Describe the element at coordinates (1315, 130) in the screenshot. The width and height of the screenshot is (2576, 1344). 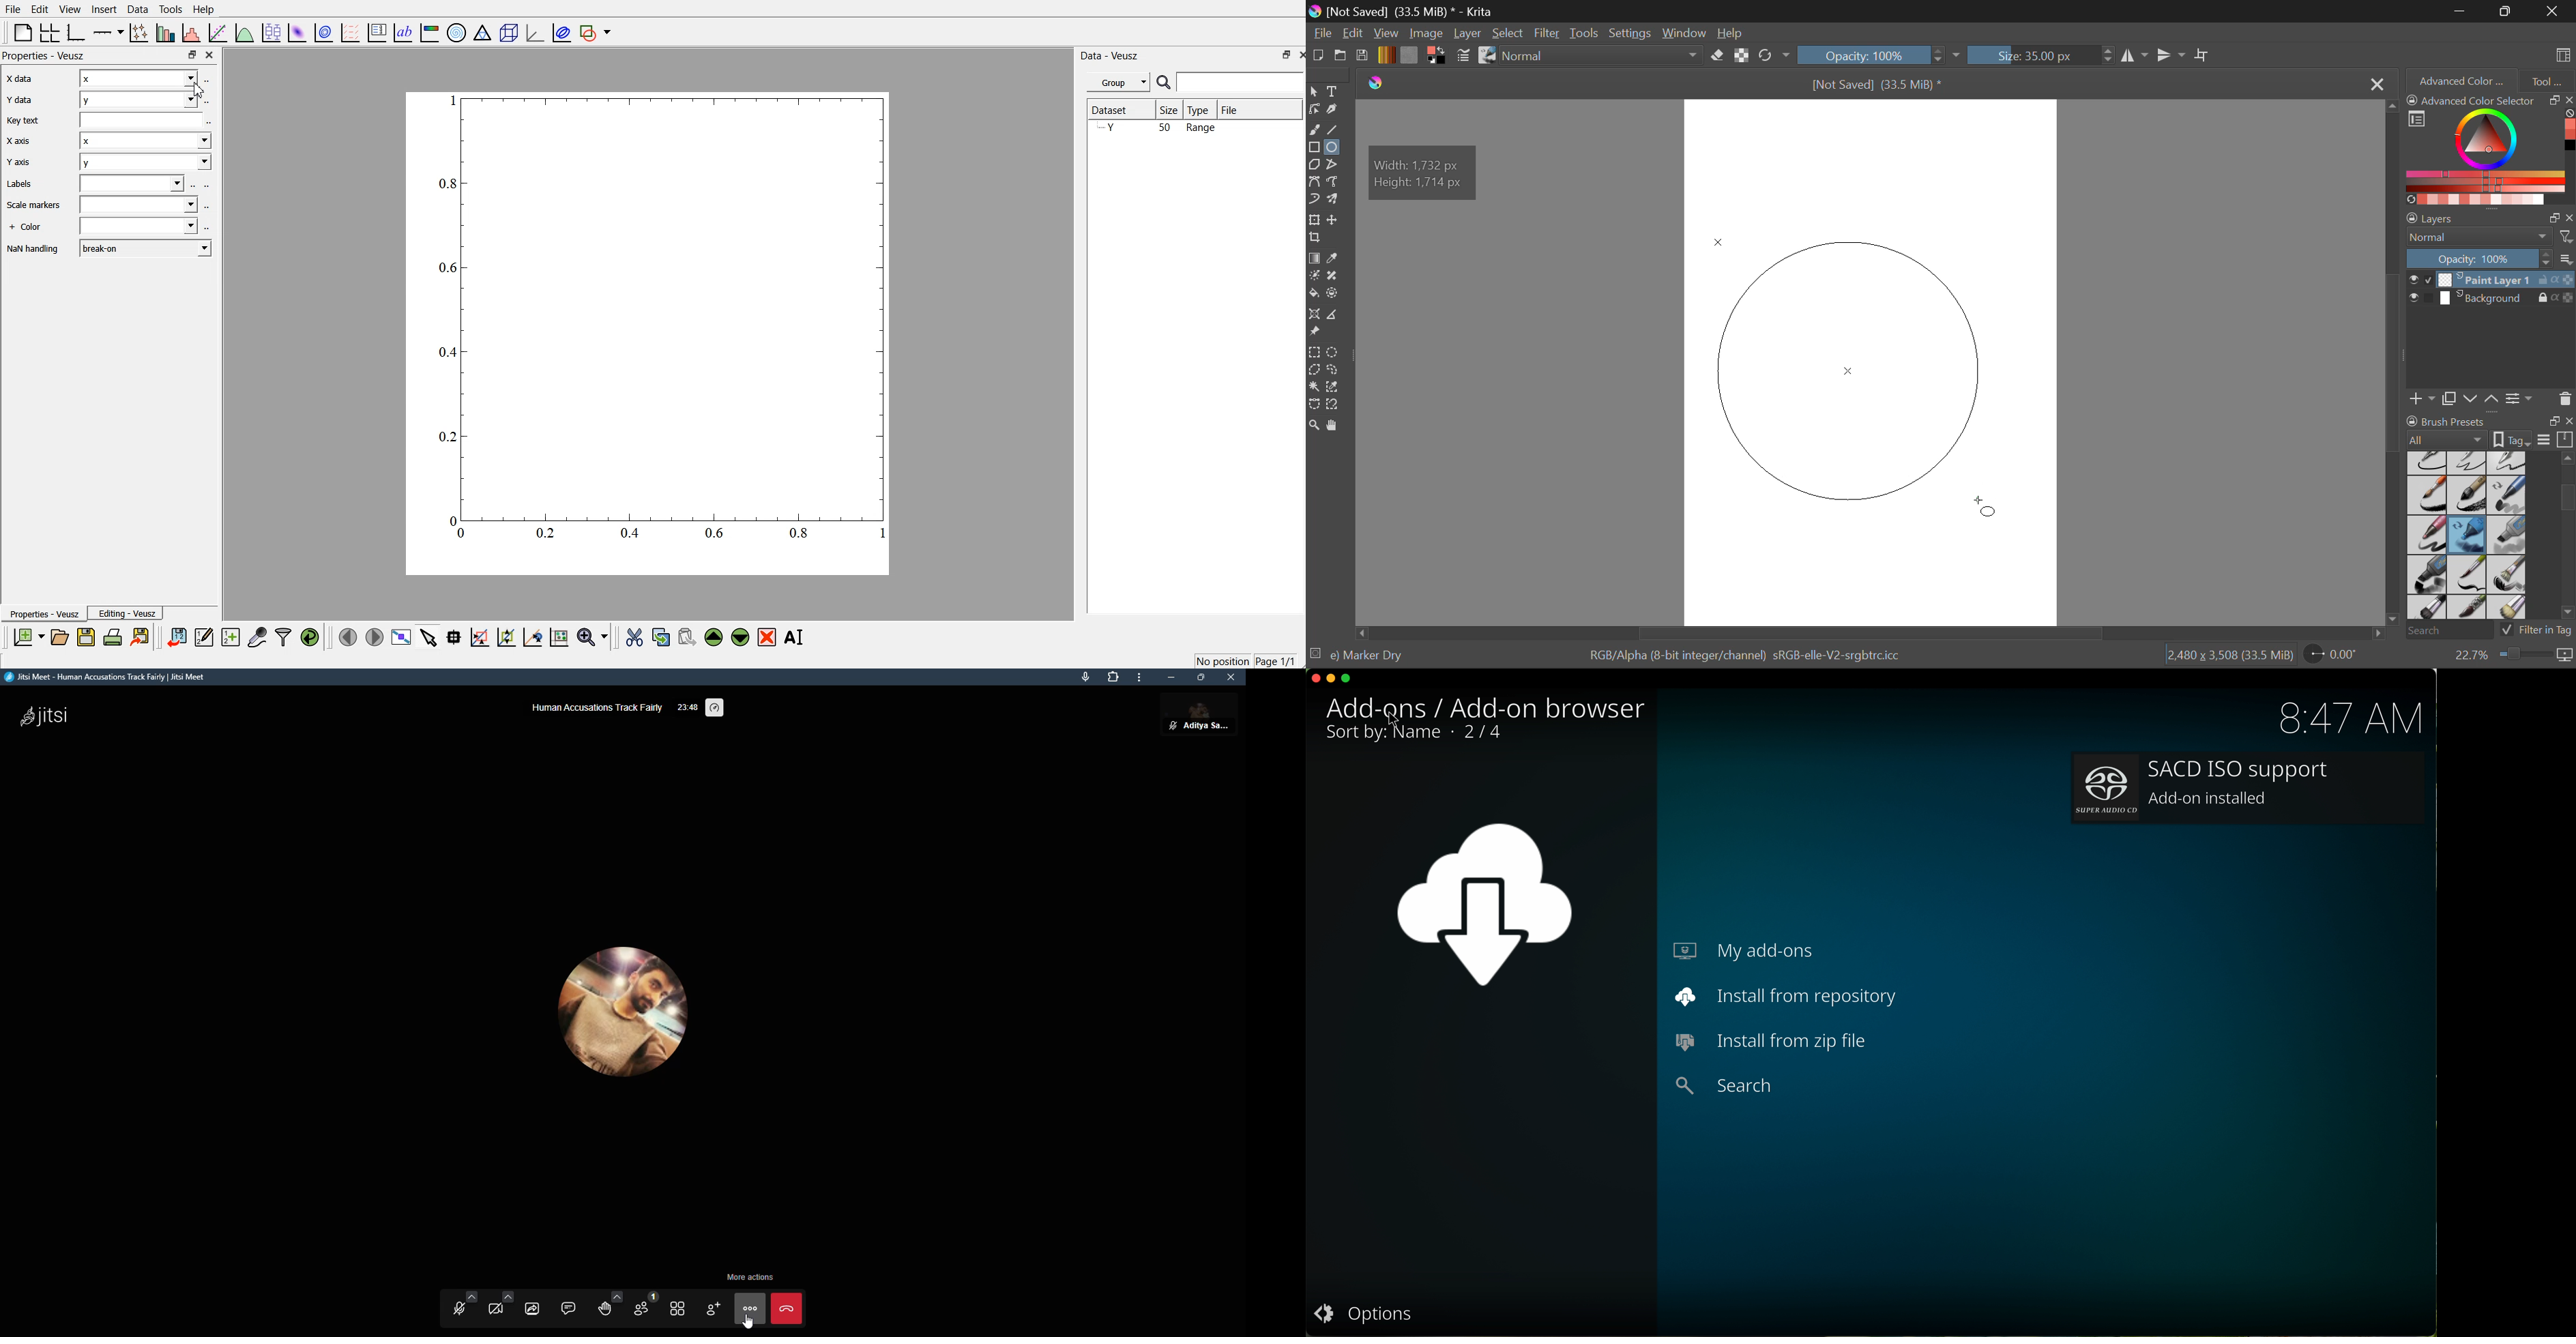
I see `Freehand` at that location.